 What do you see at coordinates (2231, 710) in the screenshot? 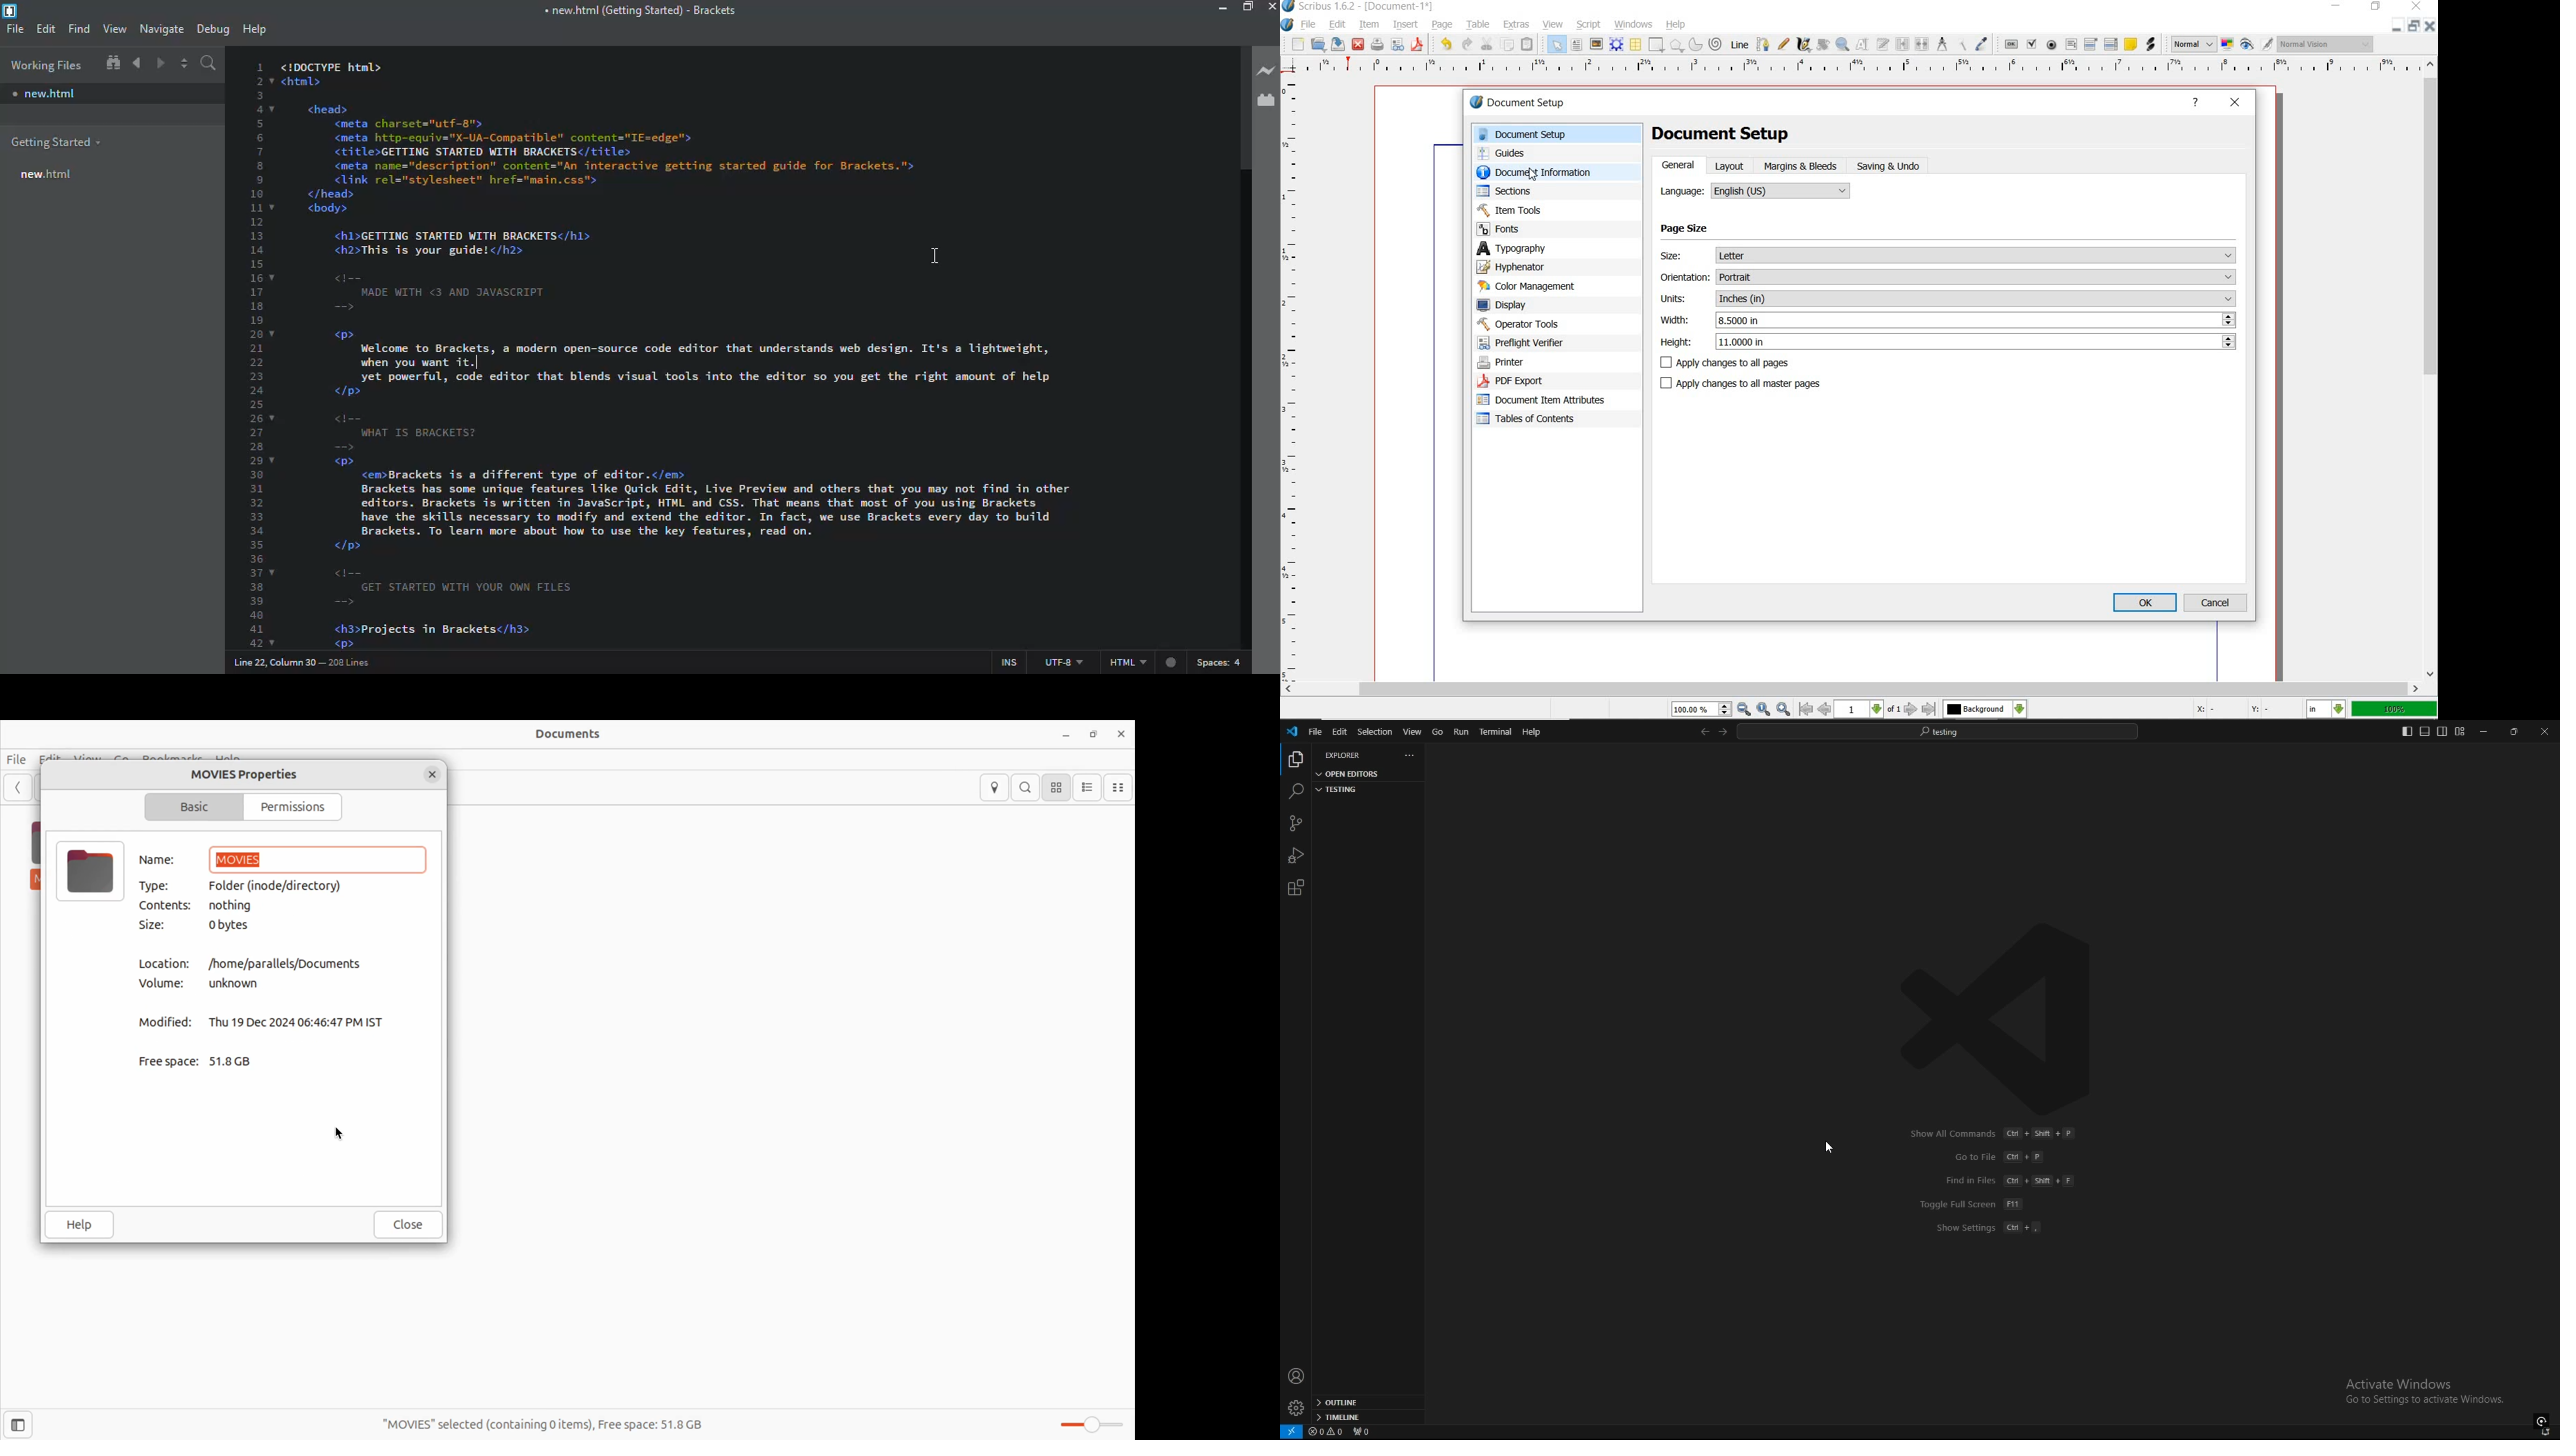
I see `coordinates` at bounding box center [2231, 710].